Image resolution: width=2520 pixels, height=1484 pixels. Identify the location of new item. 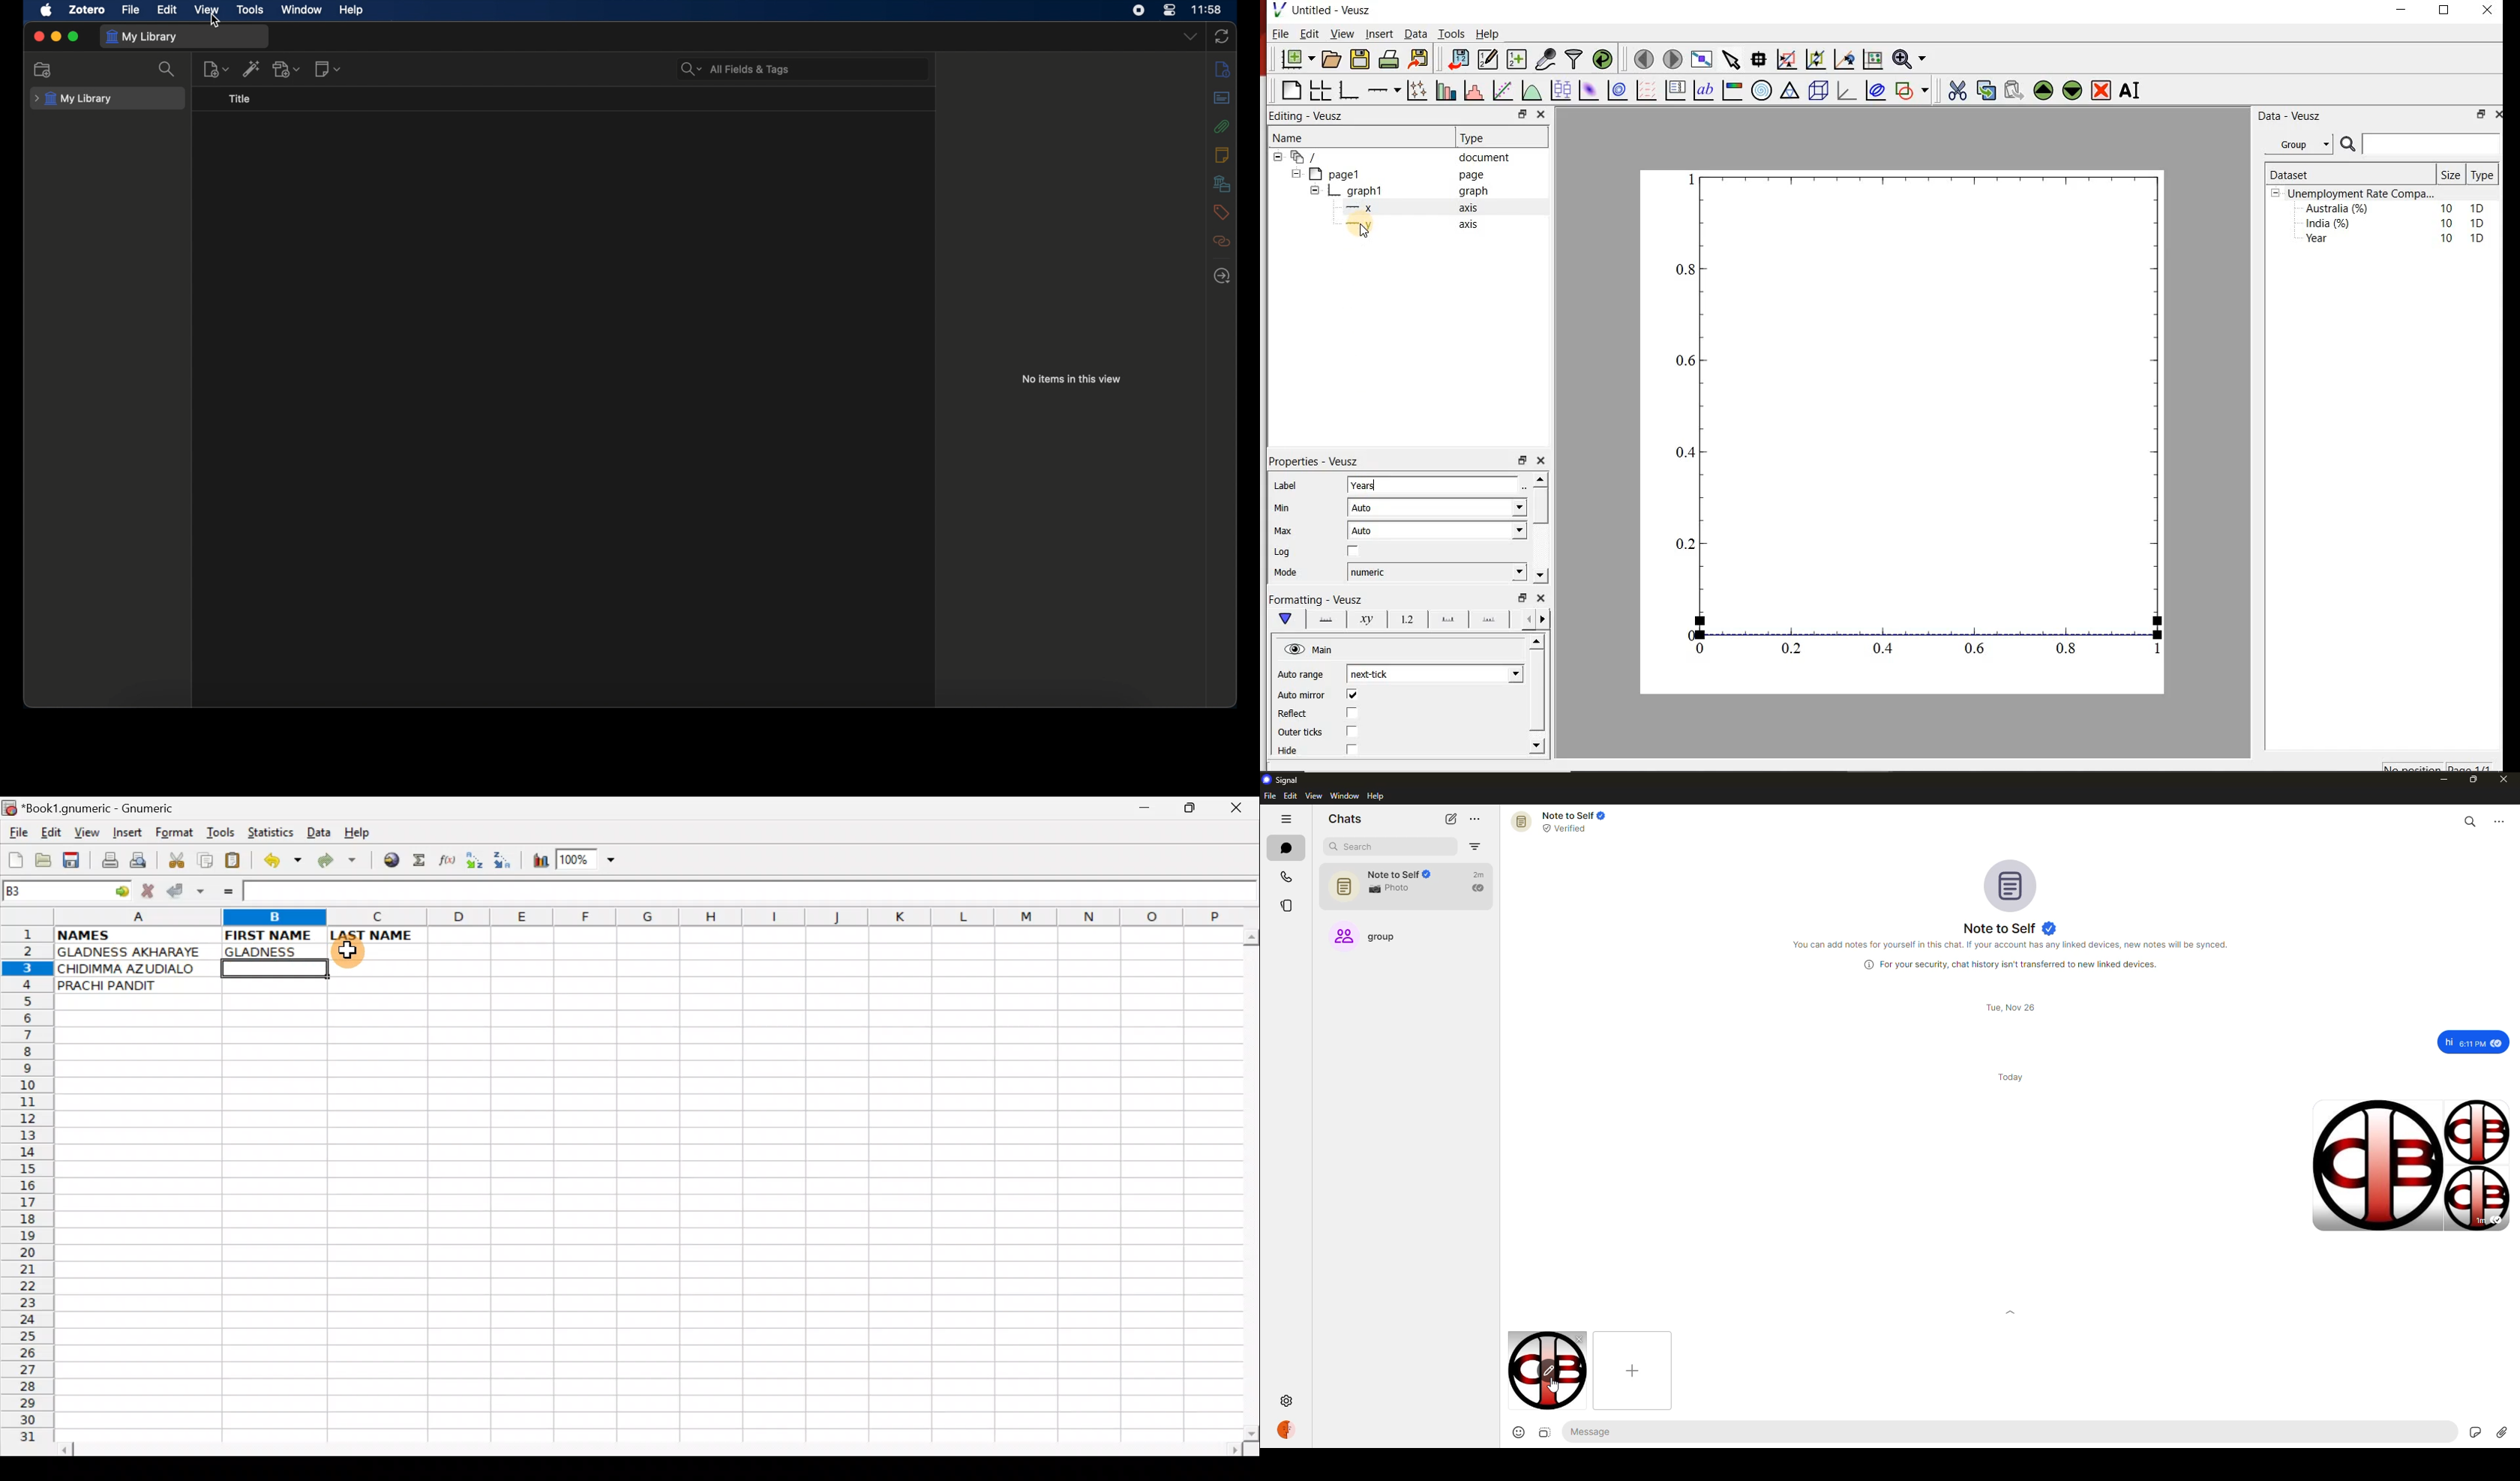
(217, 69).